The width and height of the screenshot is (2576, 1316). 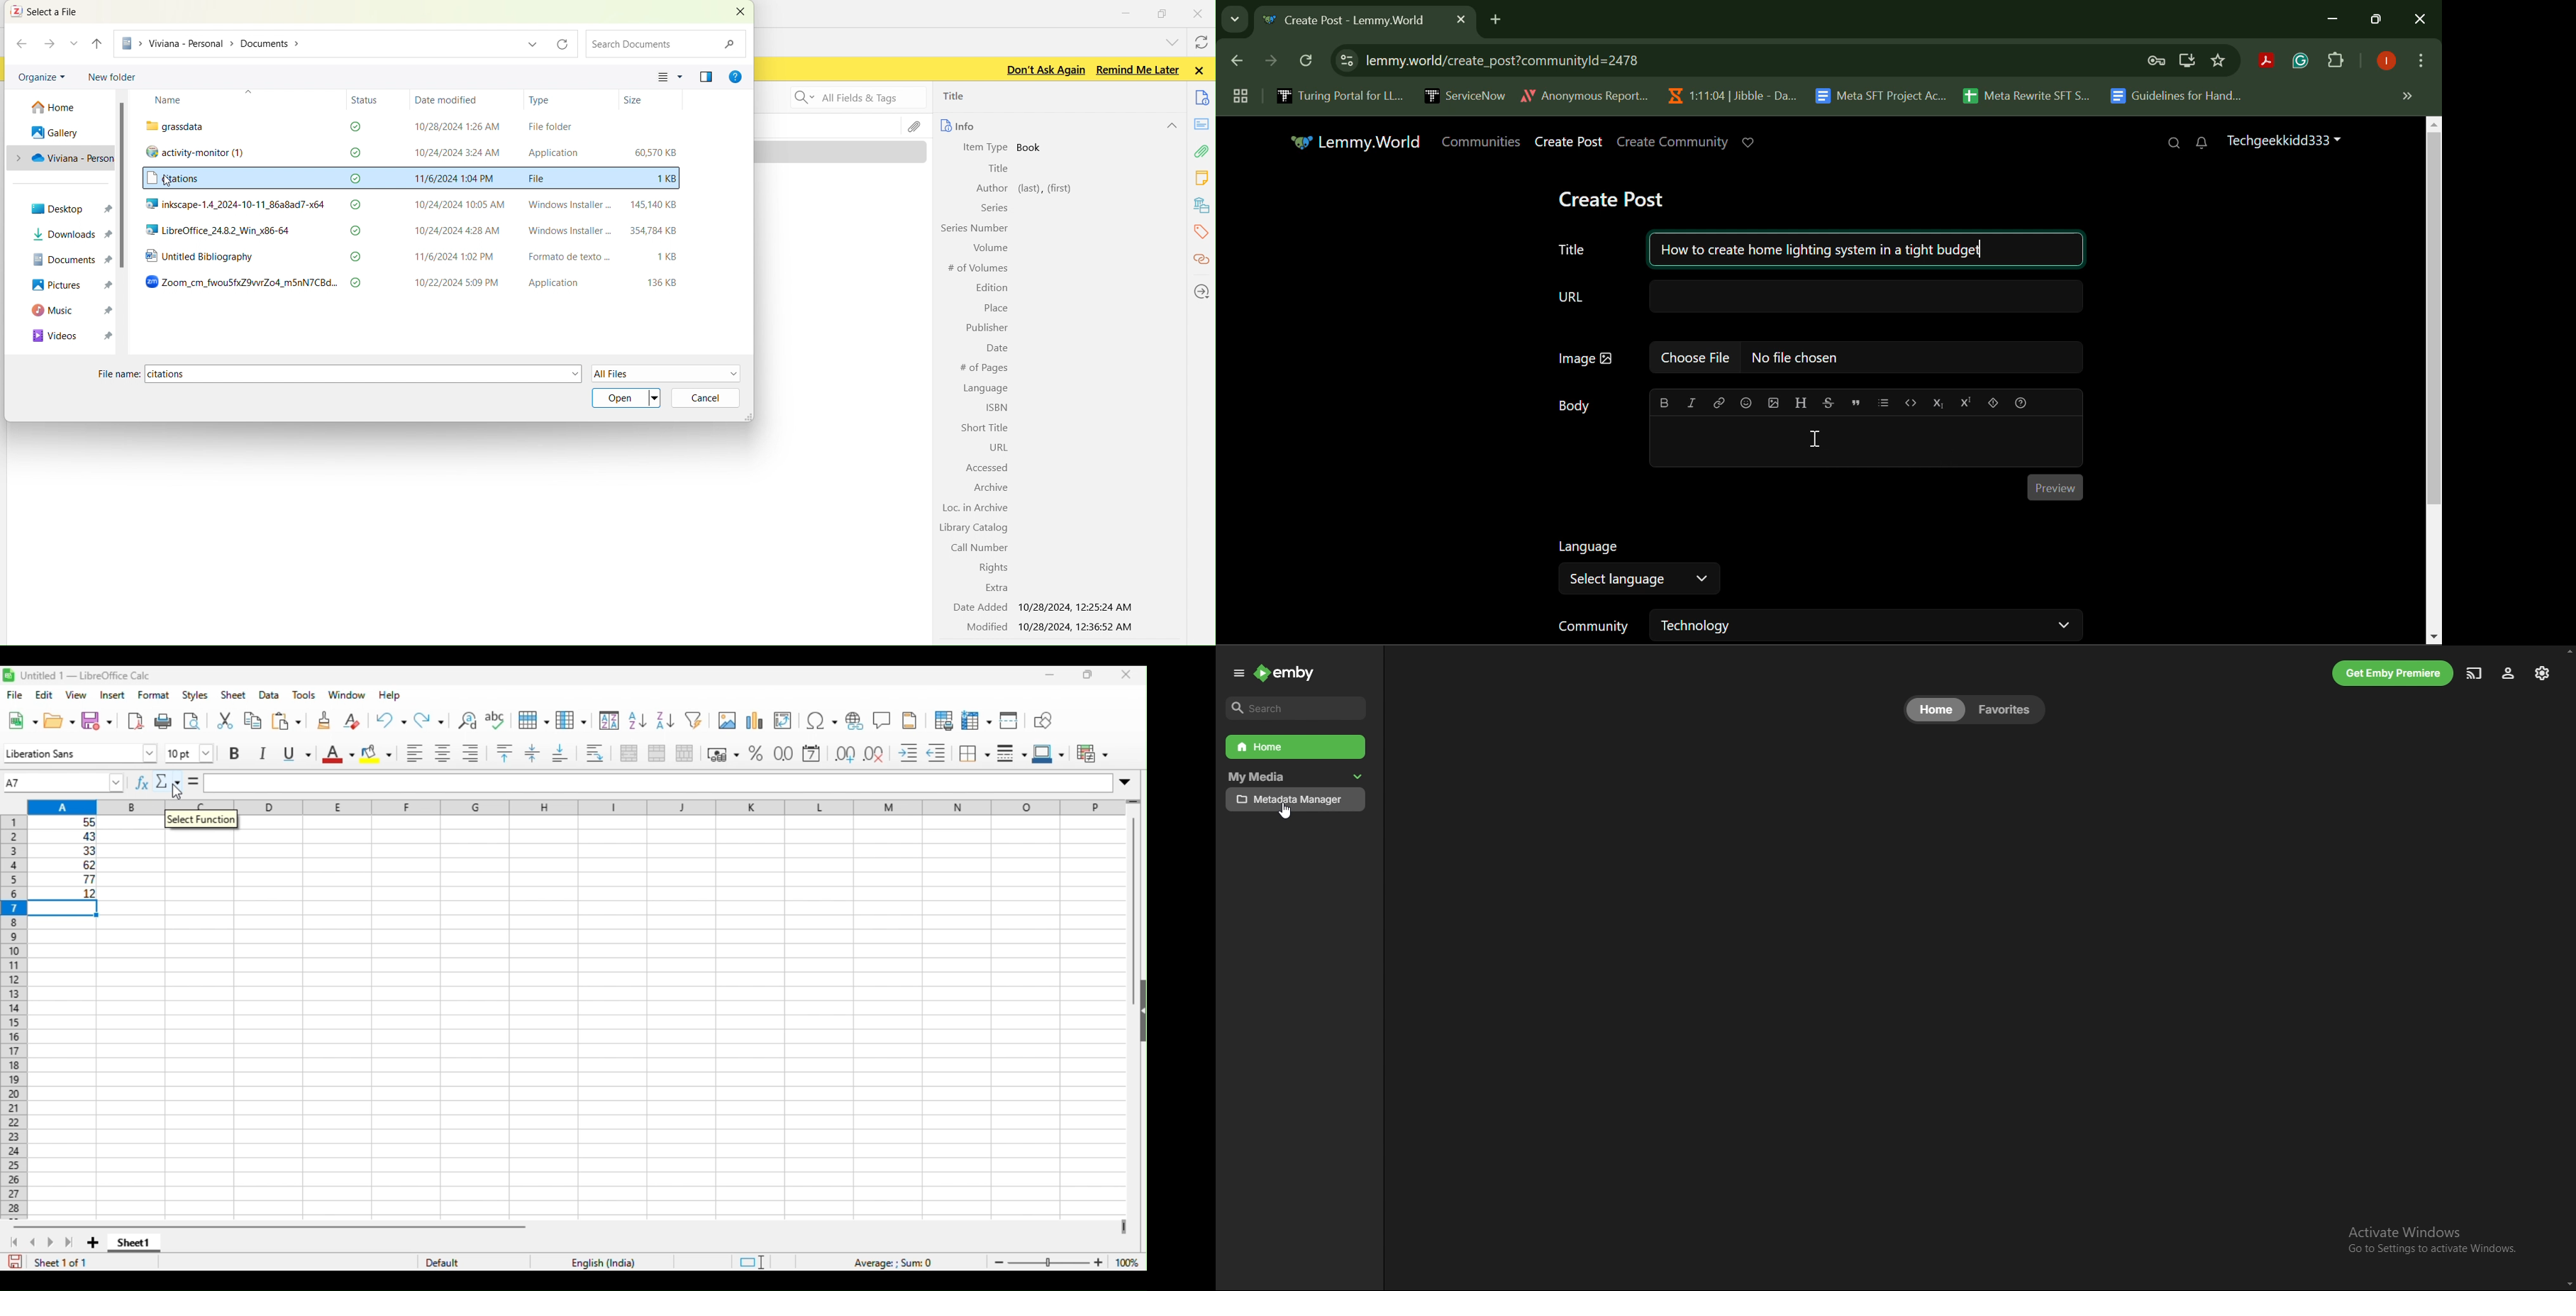 What do you see at coordinates (1964, 401) in the screenshot?
I see `superscript` at bounding box center [1964, 401].